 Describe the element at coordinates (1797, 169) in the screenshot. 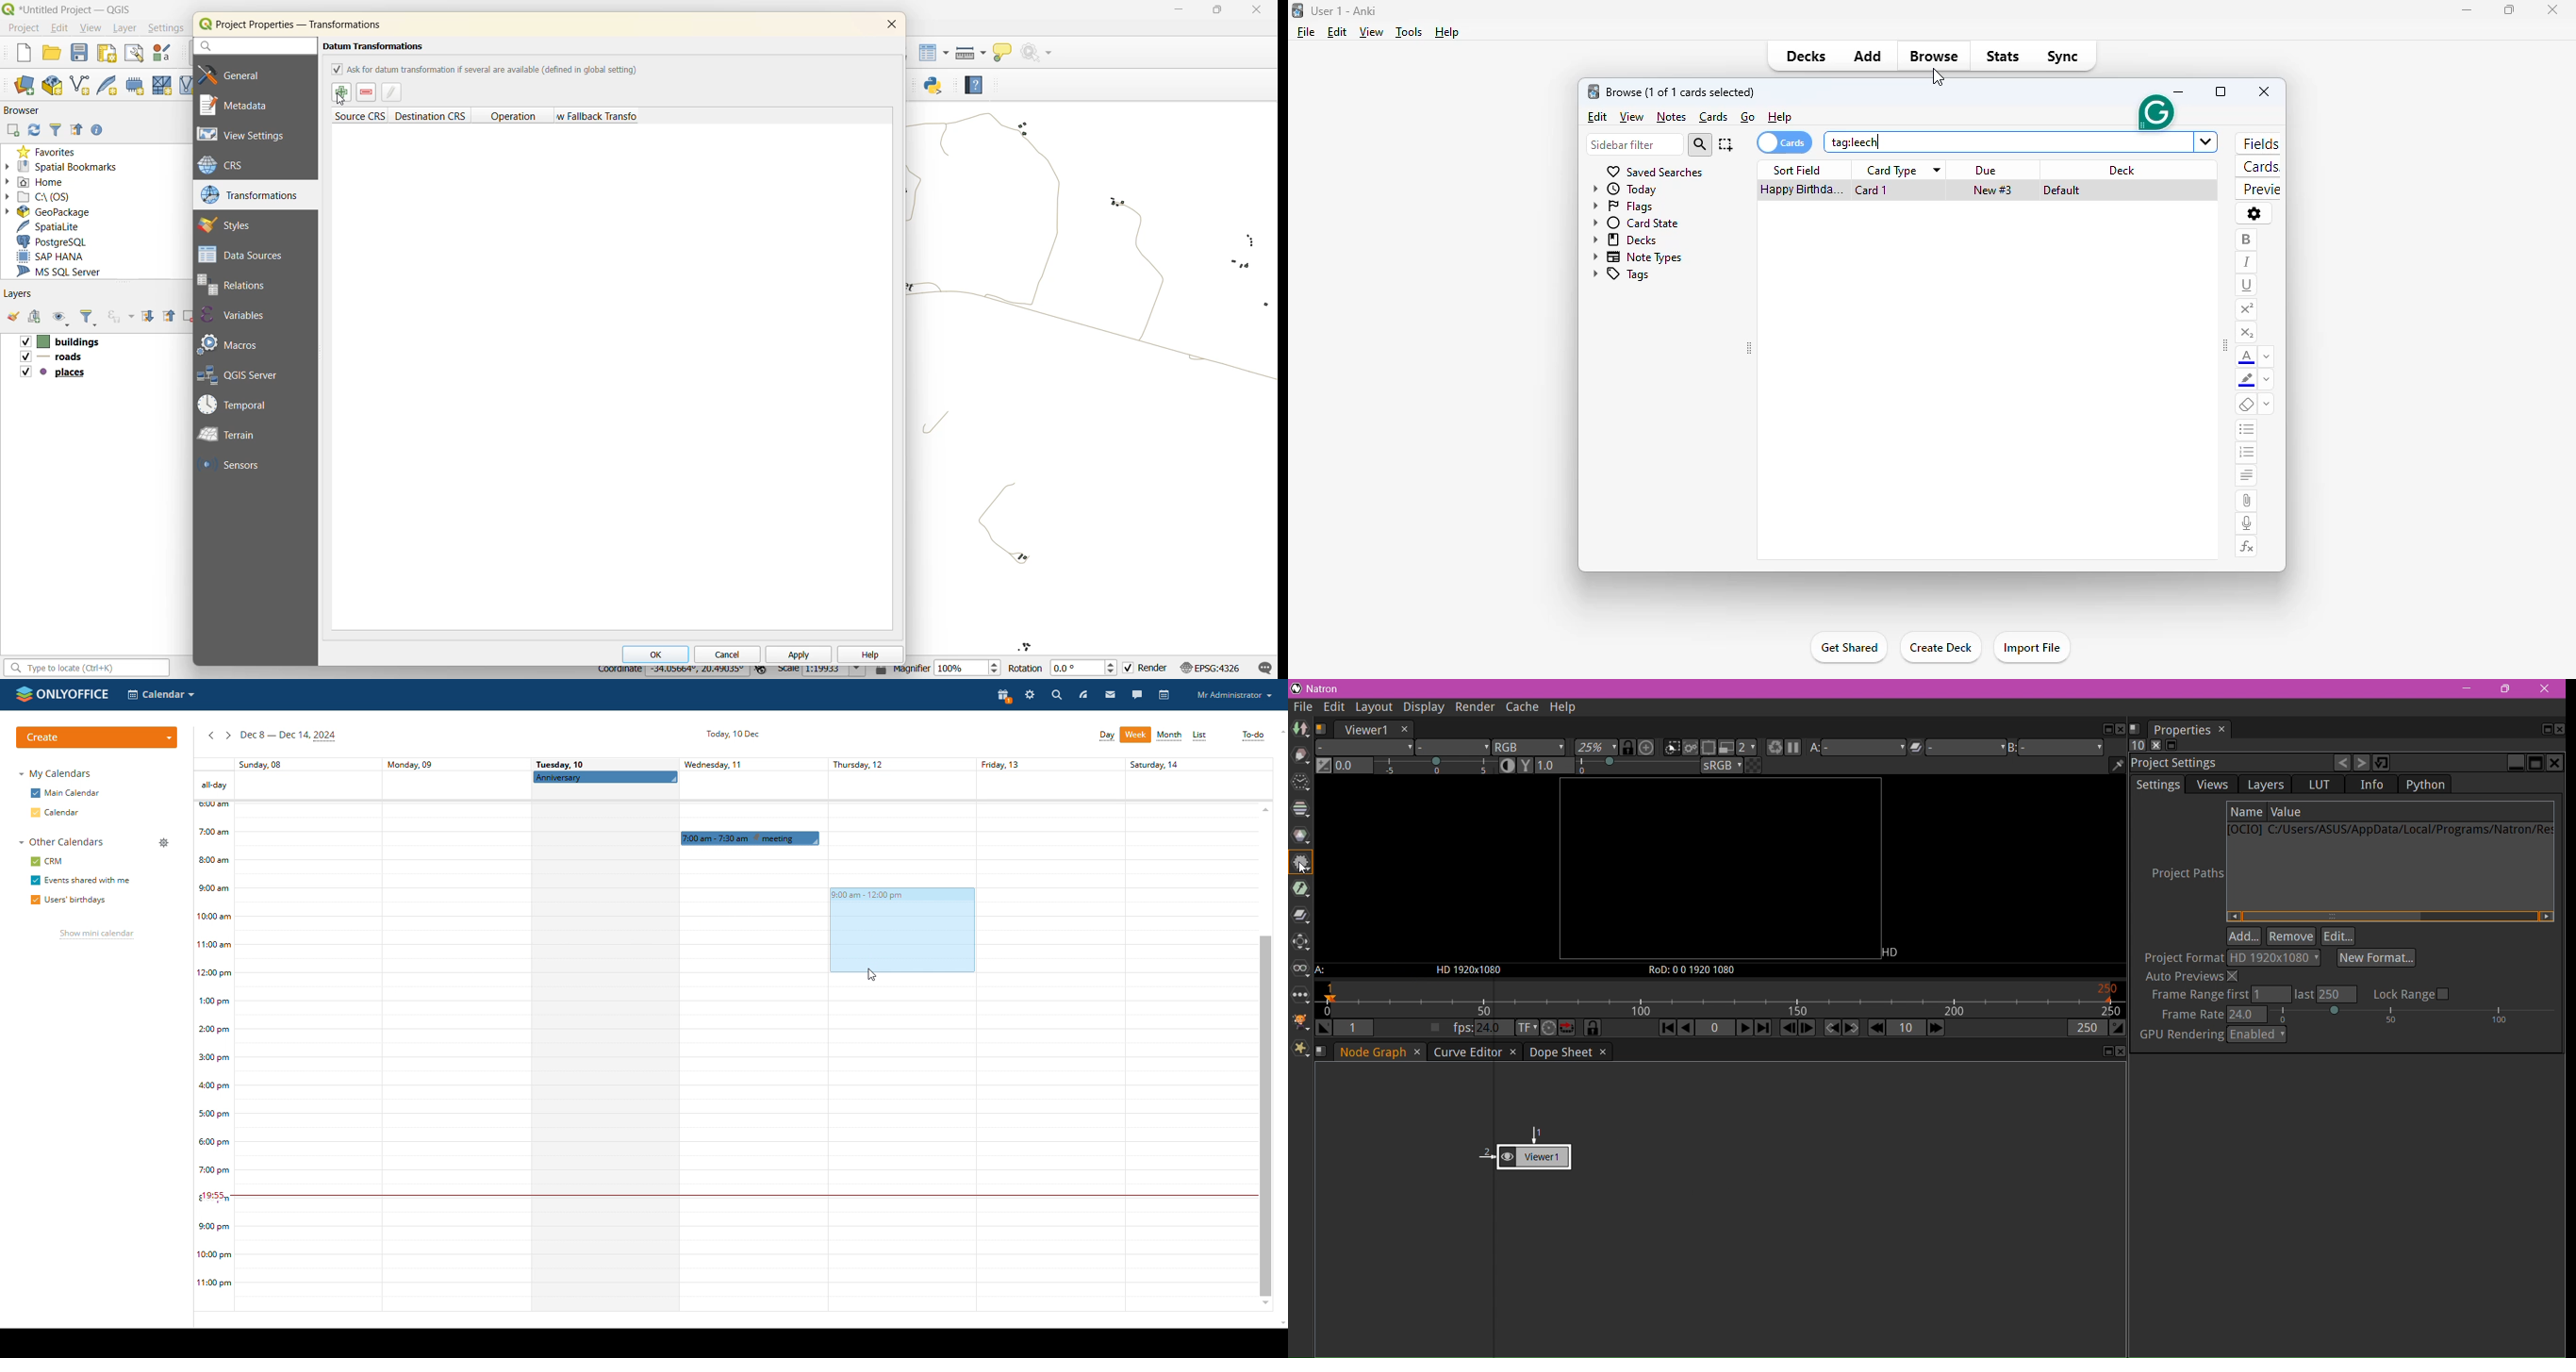

I see `sort field` at that location.